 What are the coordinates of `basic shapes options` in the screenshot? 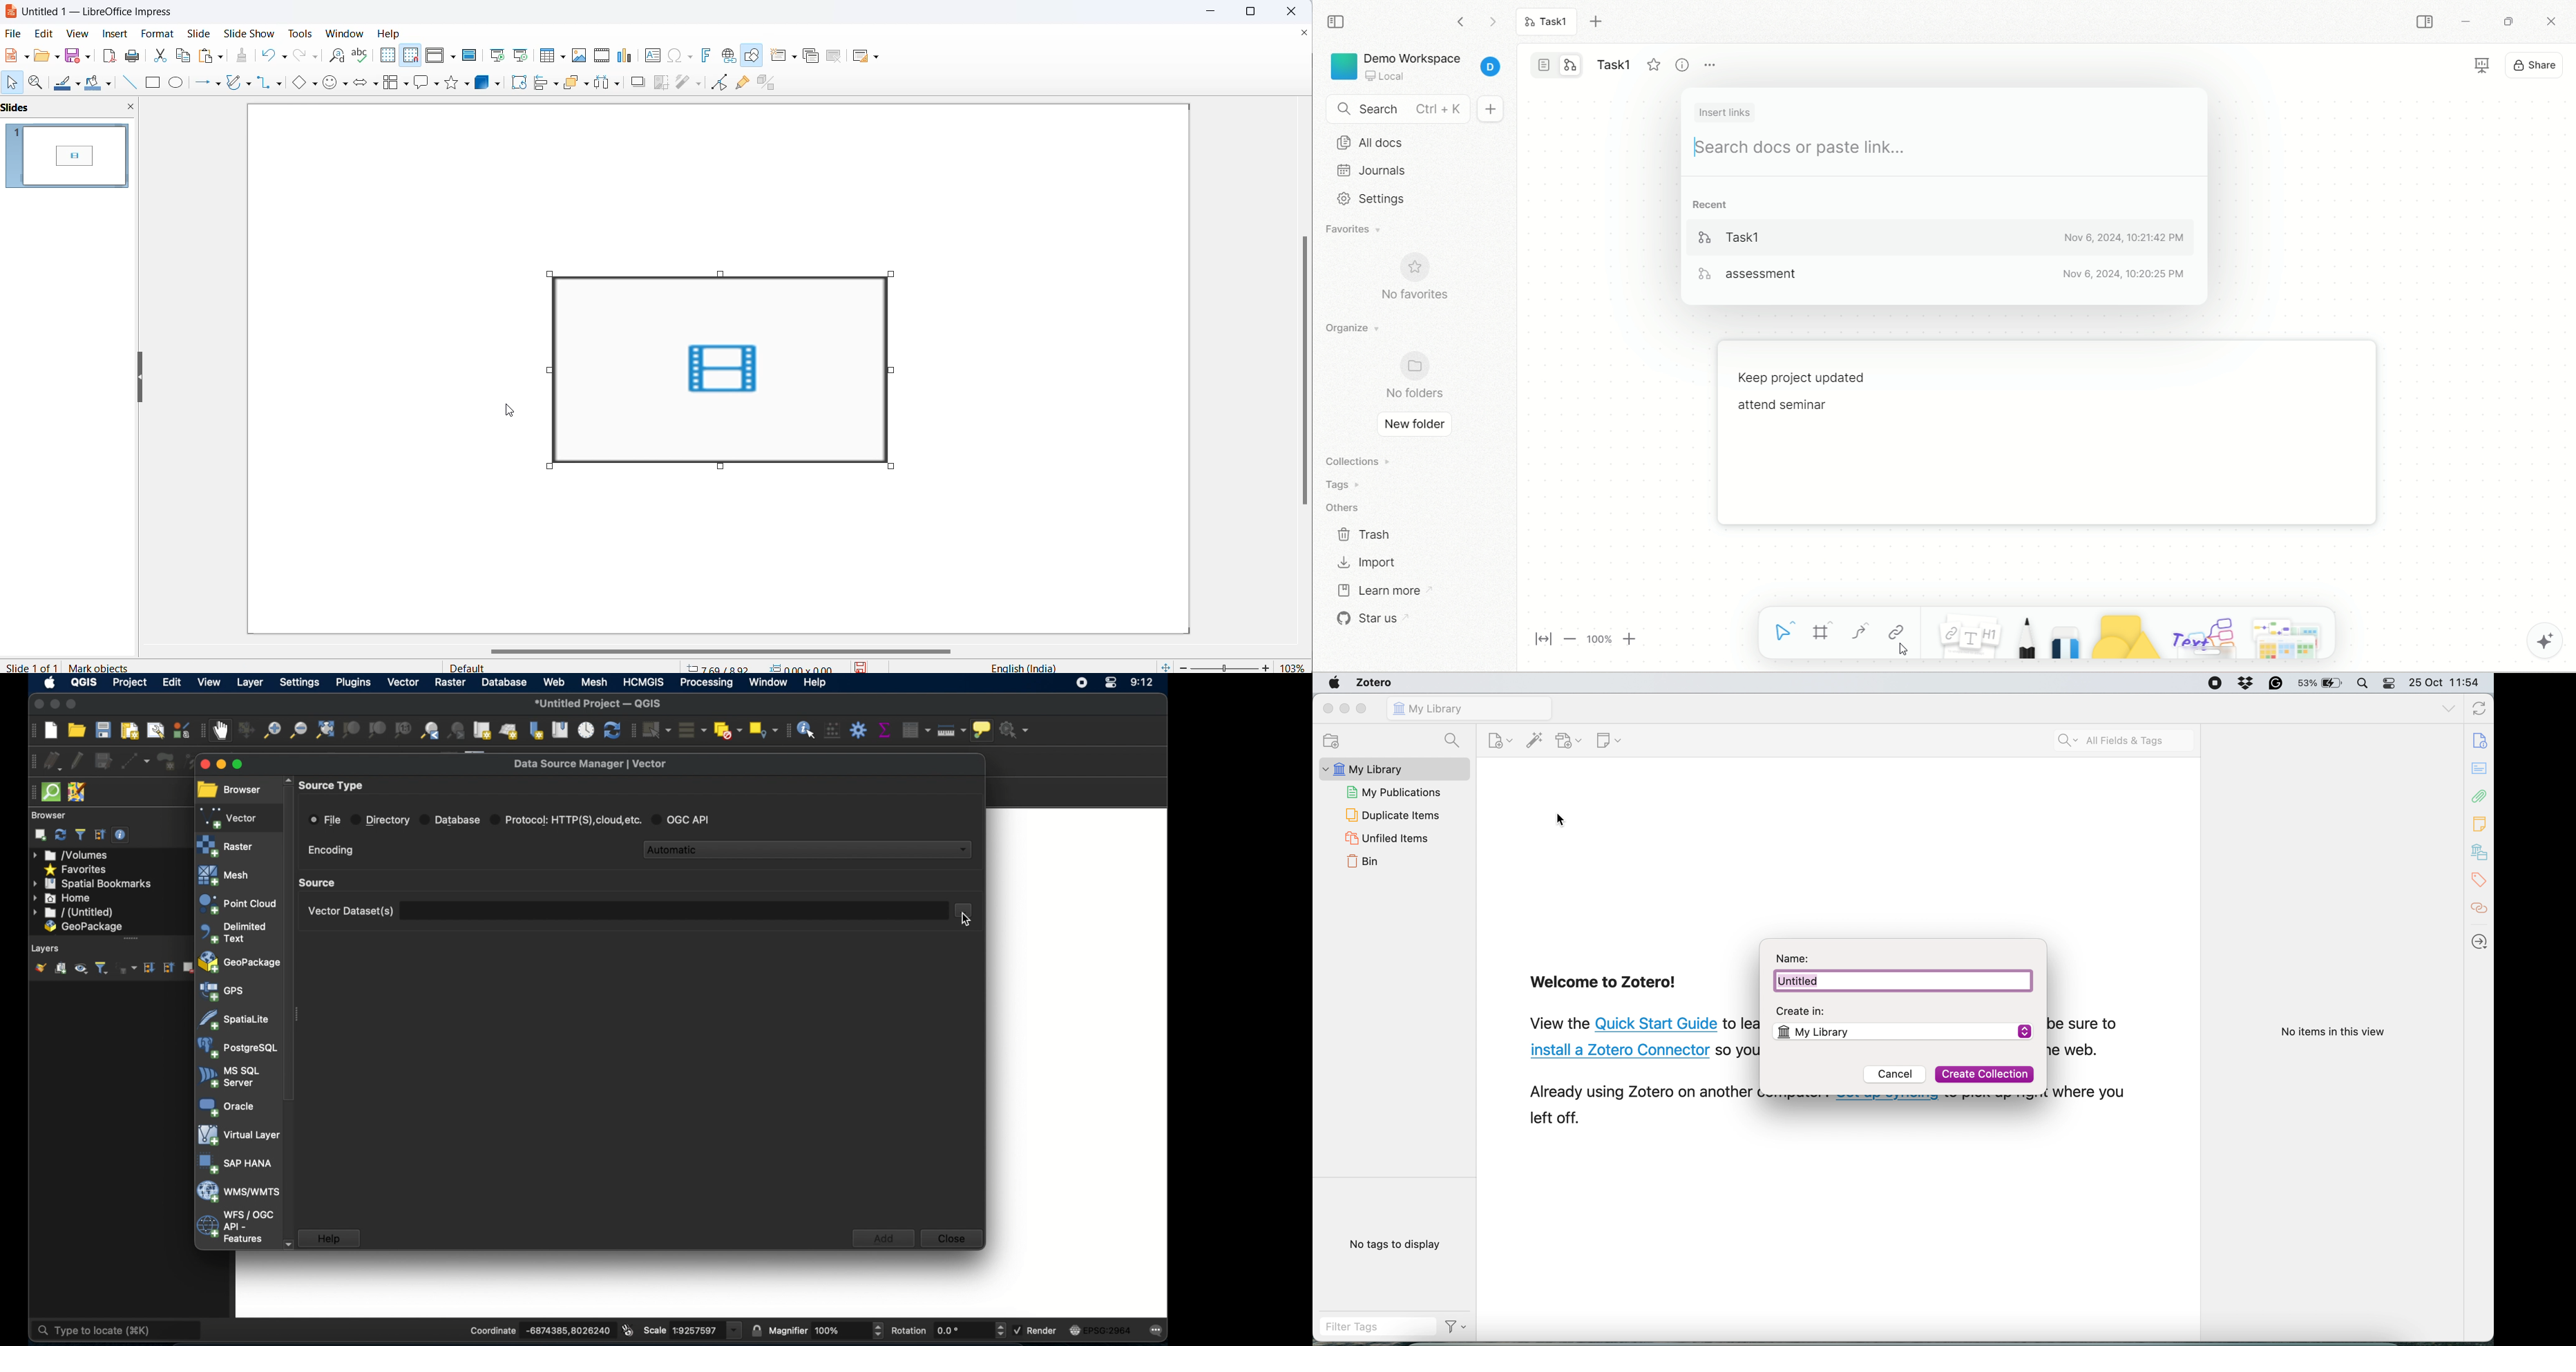 It's located at (316, 85).